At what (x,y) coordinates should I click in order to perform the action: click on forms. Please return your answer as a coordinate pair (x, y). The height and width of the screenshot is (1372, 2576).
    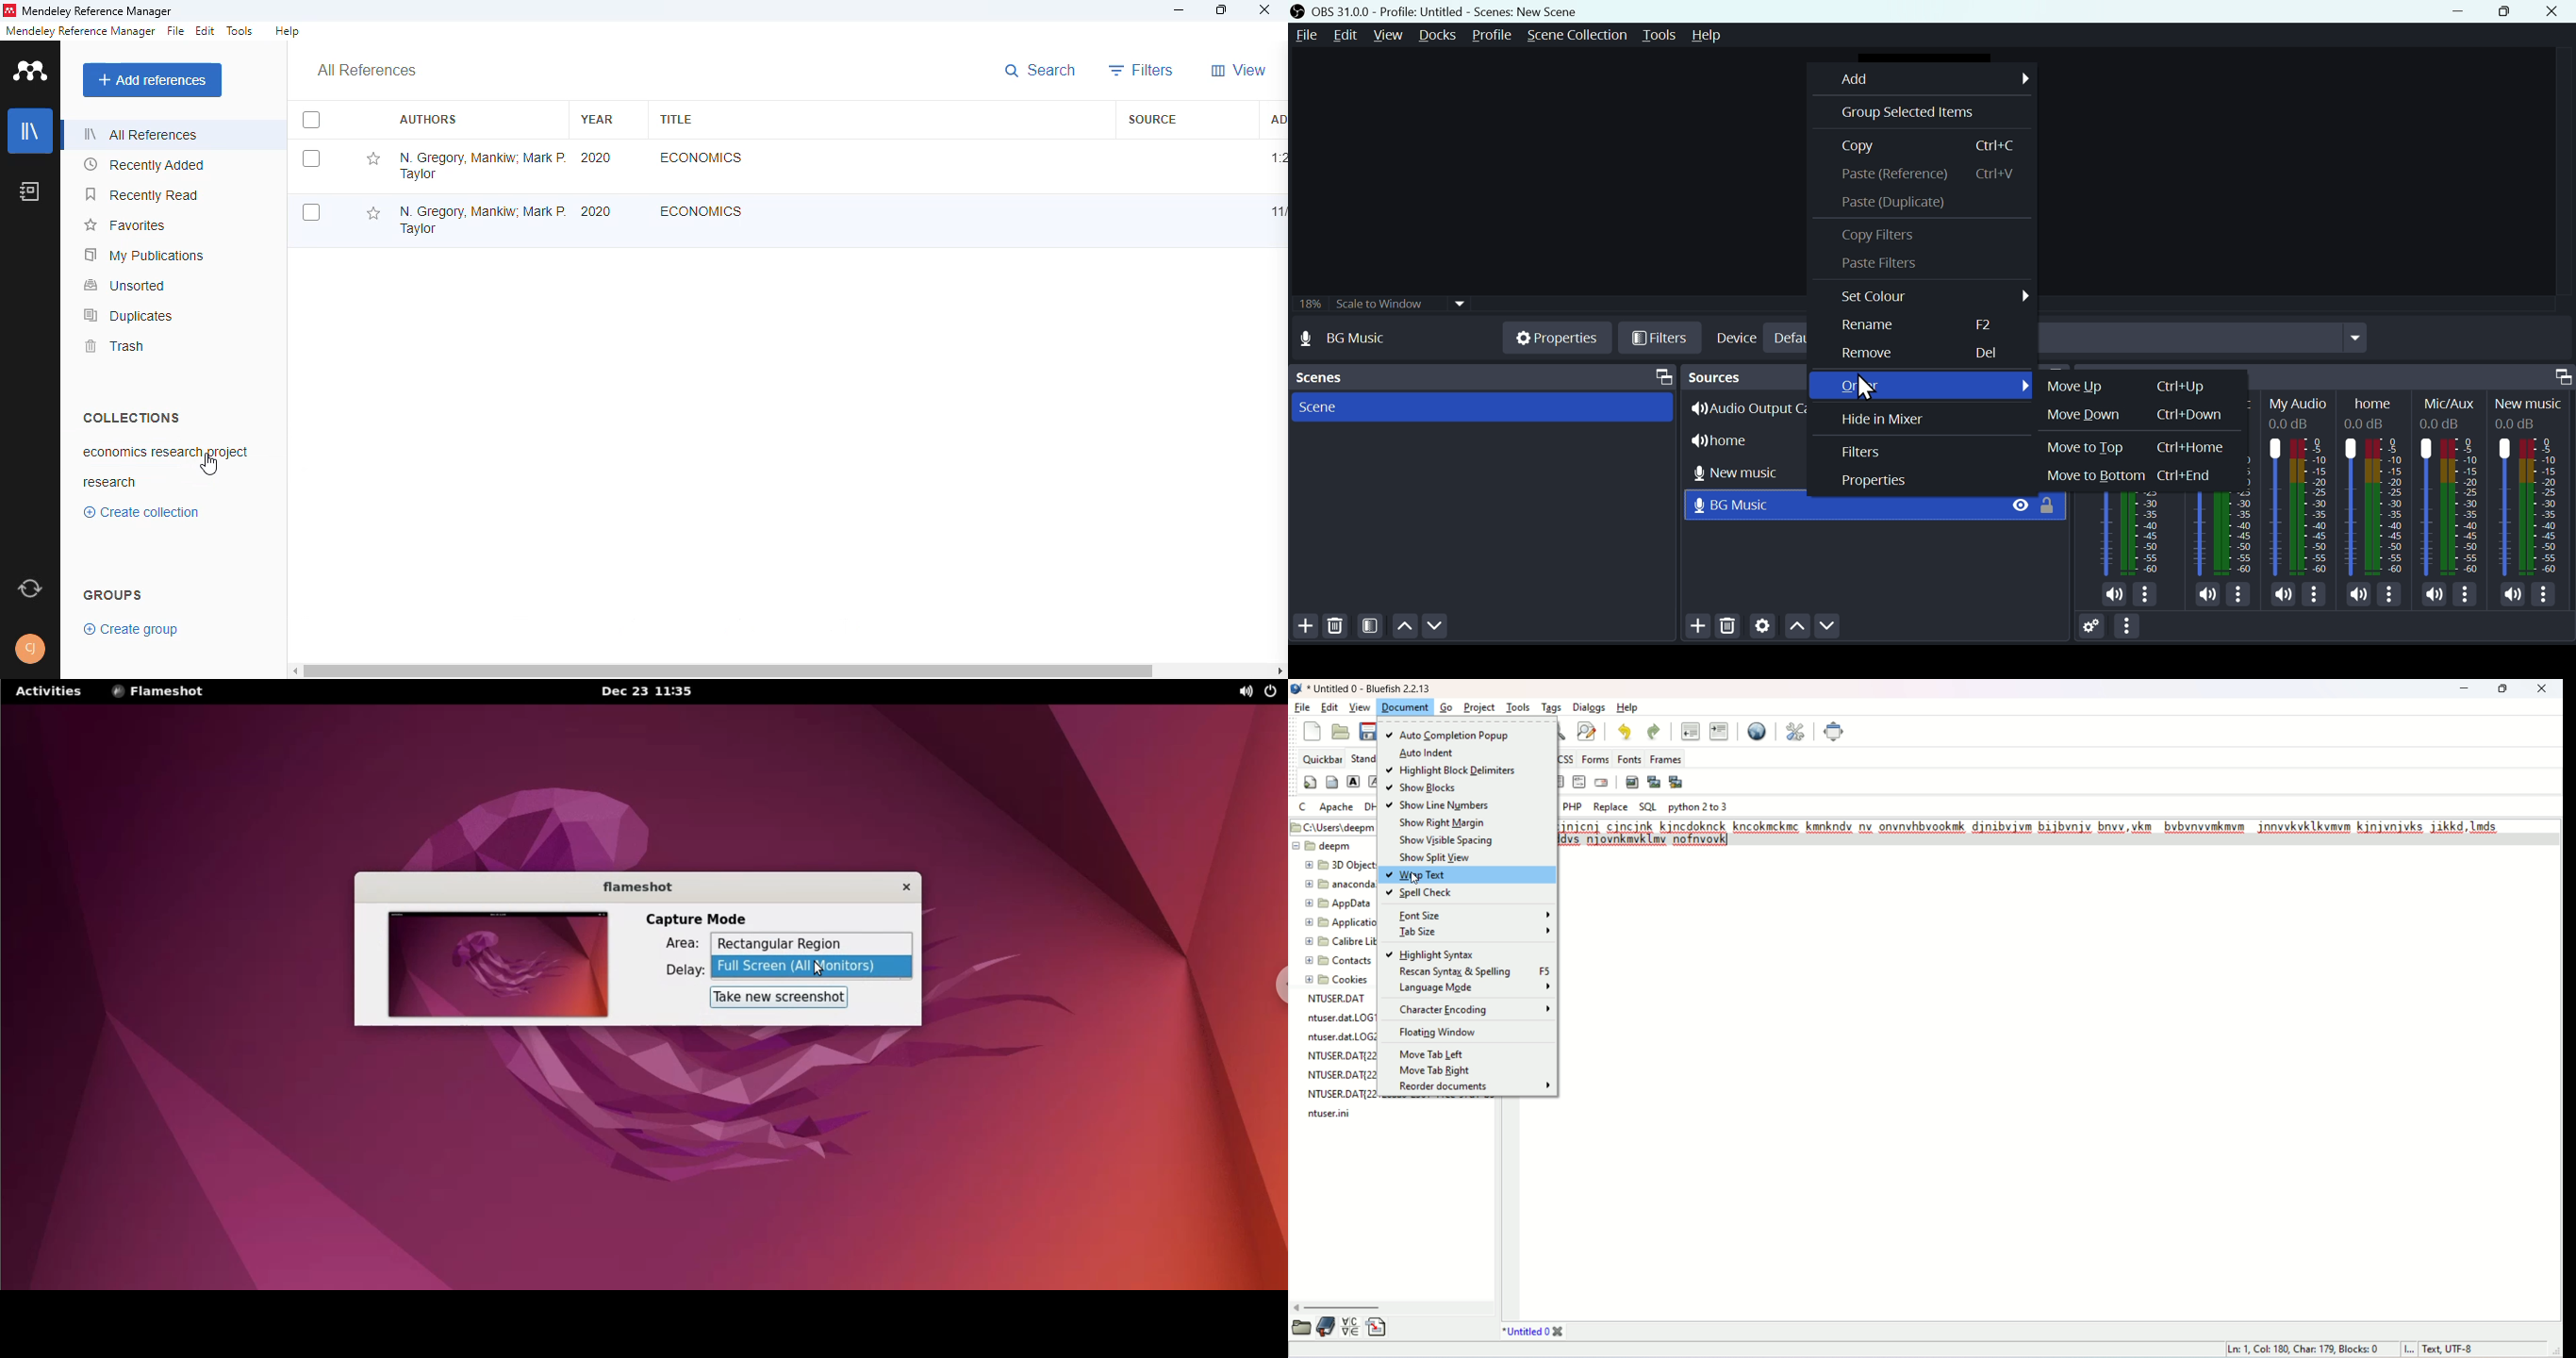
    Looking at the image, I should click on (1594, 759).